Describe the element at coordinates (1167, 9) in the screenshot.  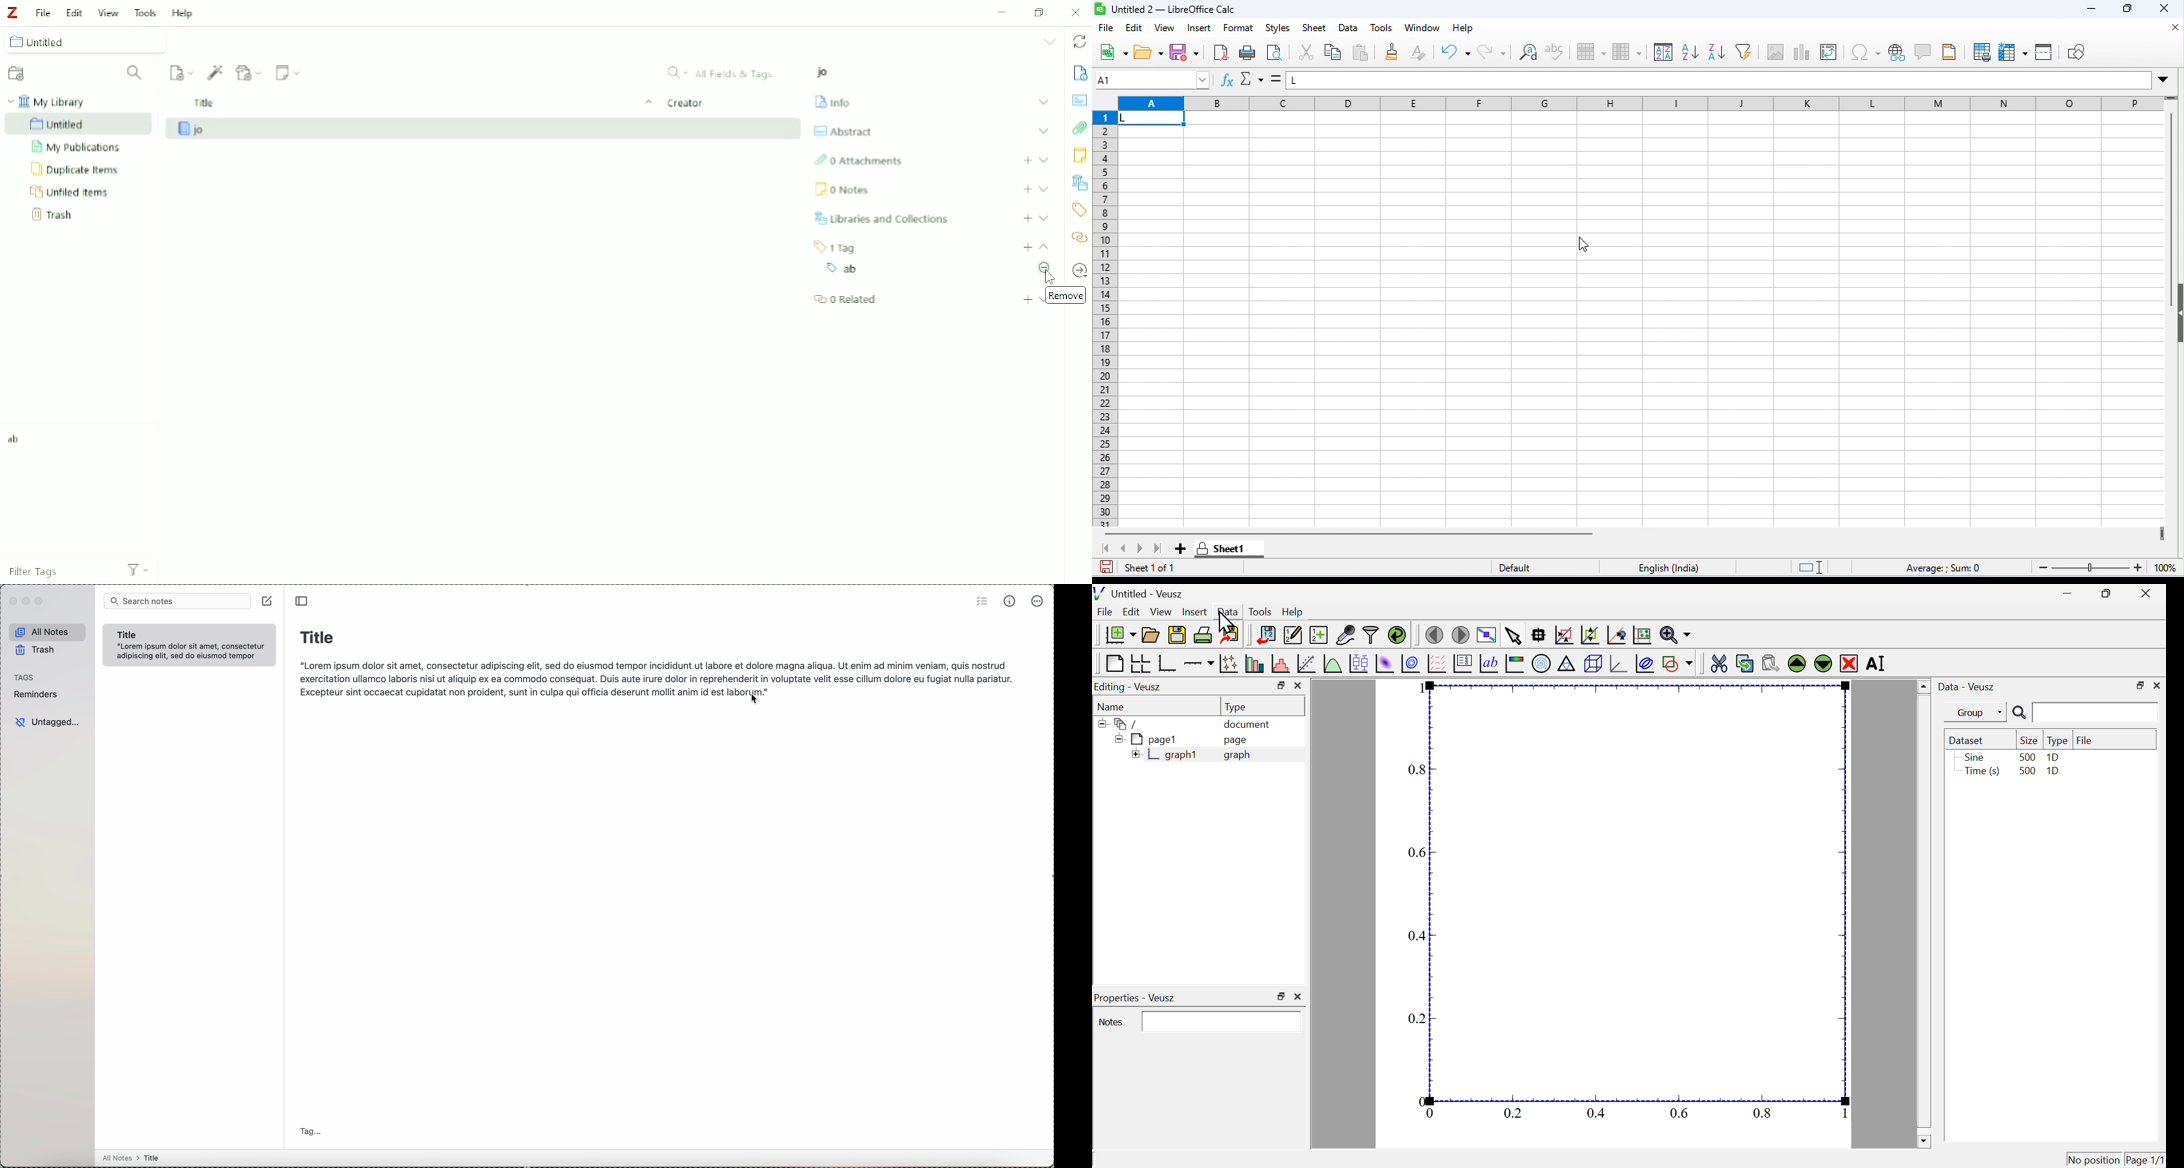
I see `untitled 2- libreoffice calc` at that location.